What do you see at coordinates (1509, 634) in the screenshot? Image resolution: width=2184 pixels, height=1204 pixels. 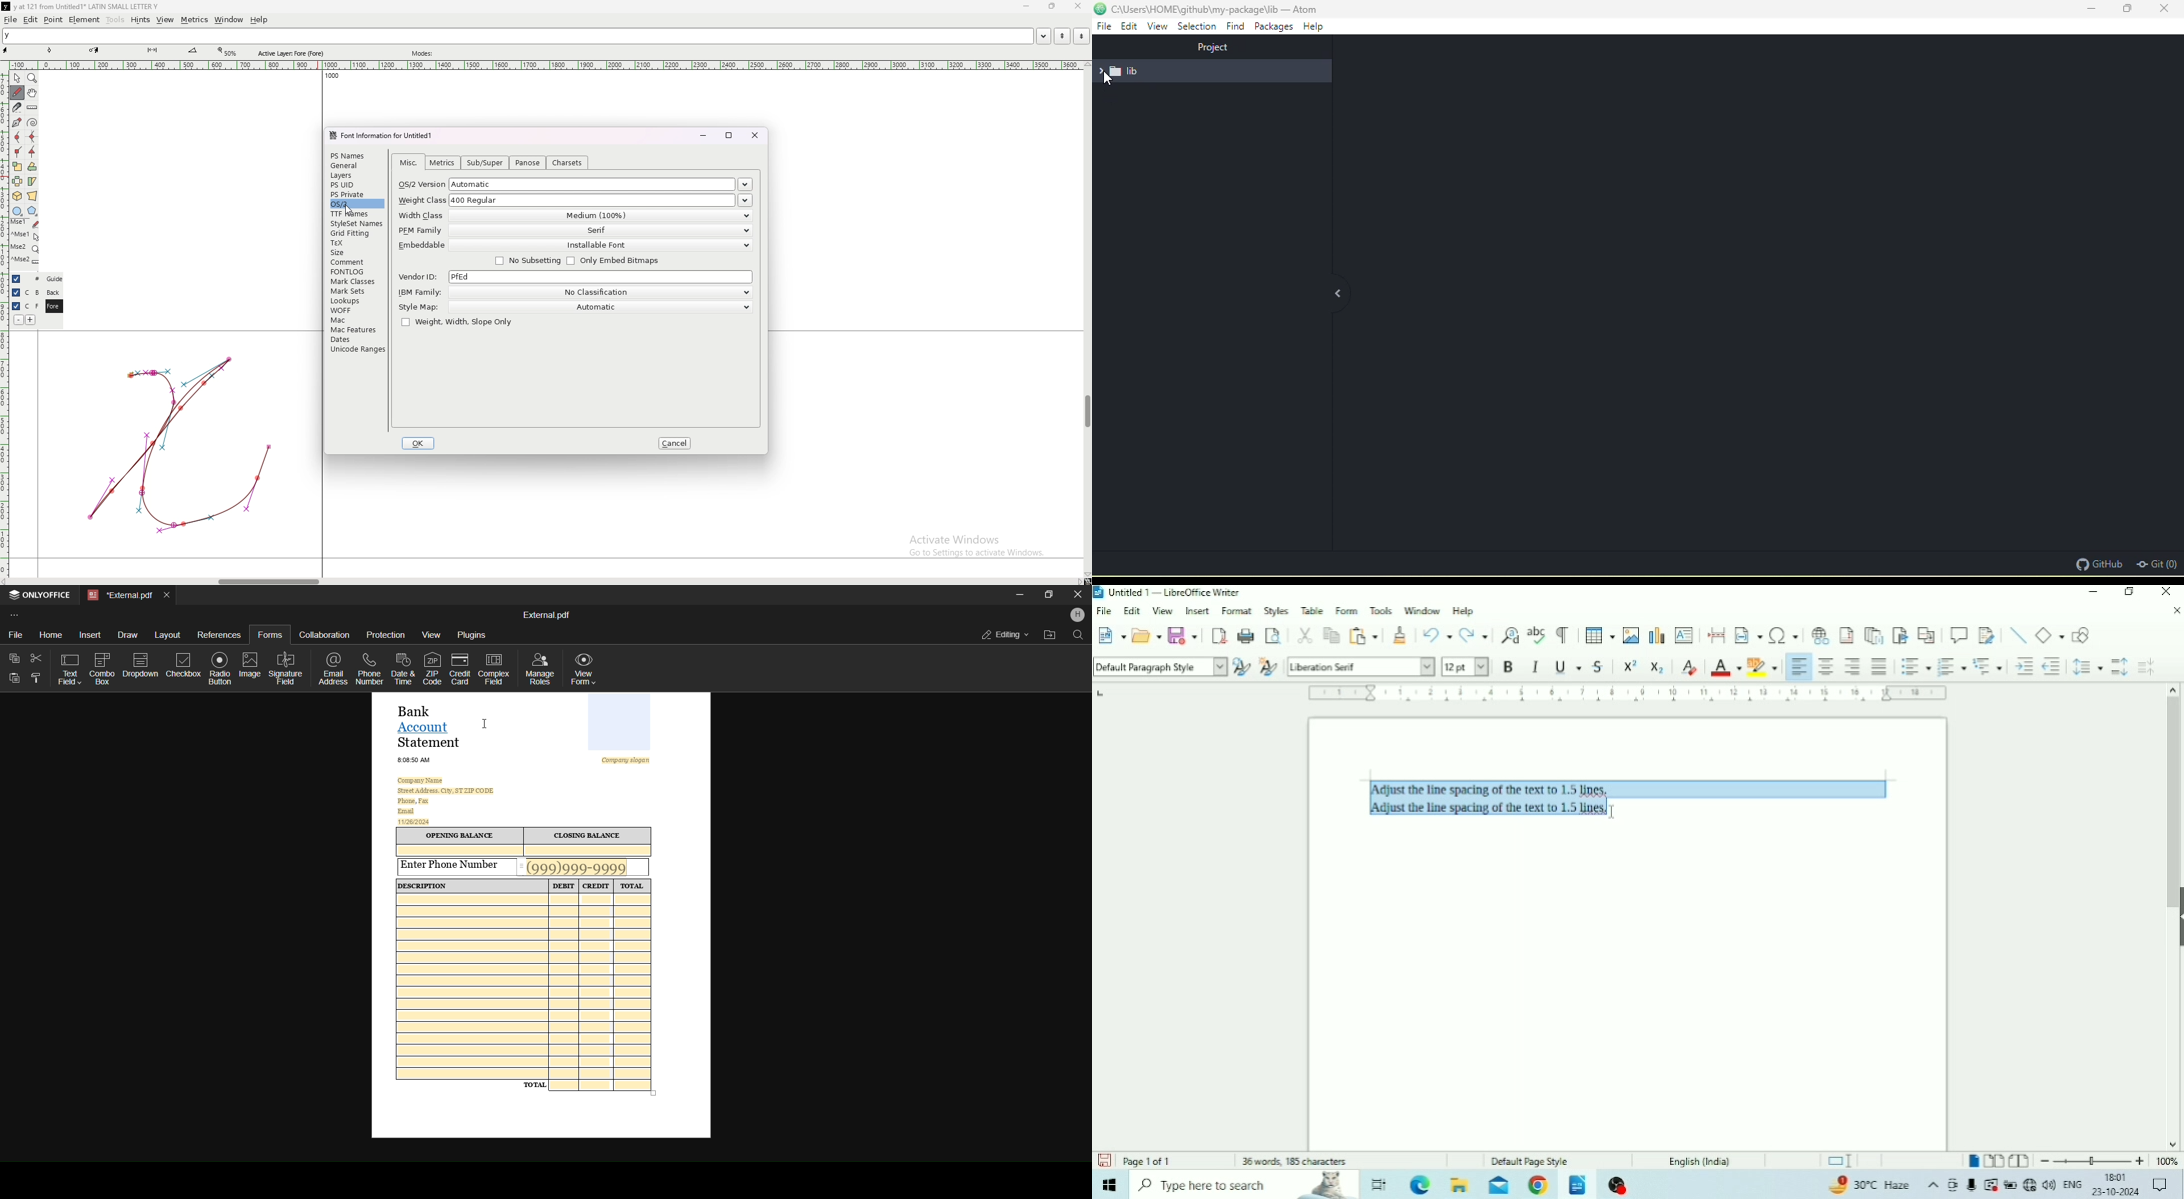 I see `Find and Replace` at bounding box center [1509, 634].